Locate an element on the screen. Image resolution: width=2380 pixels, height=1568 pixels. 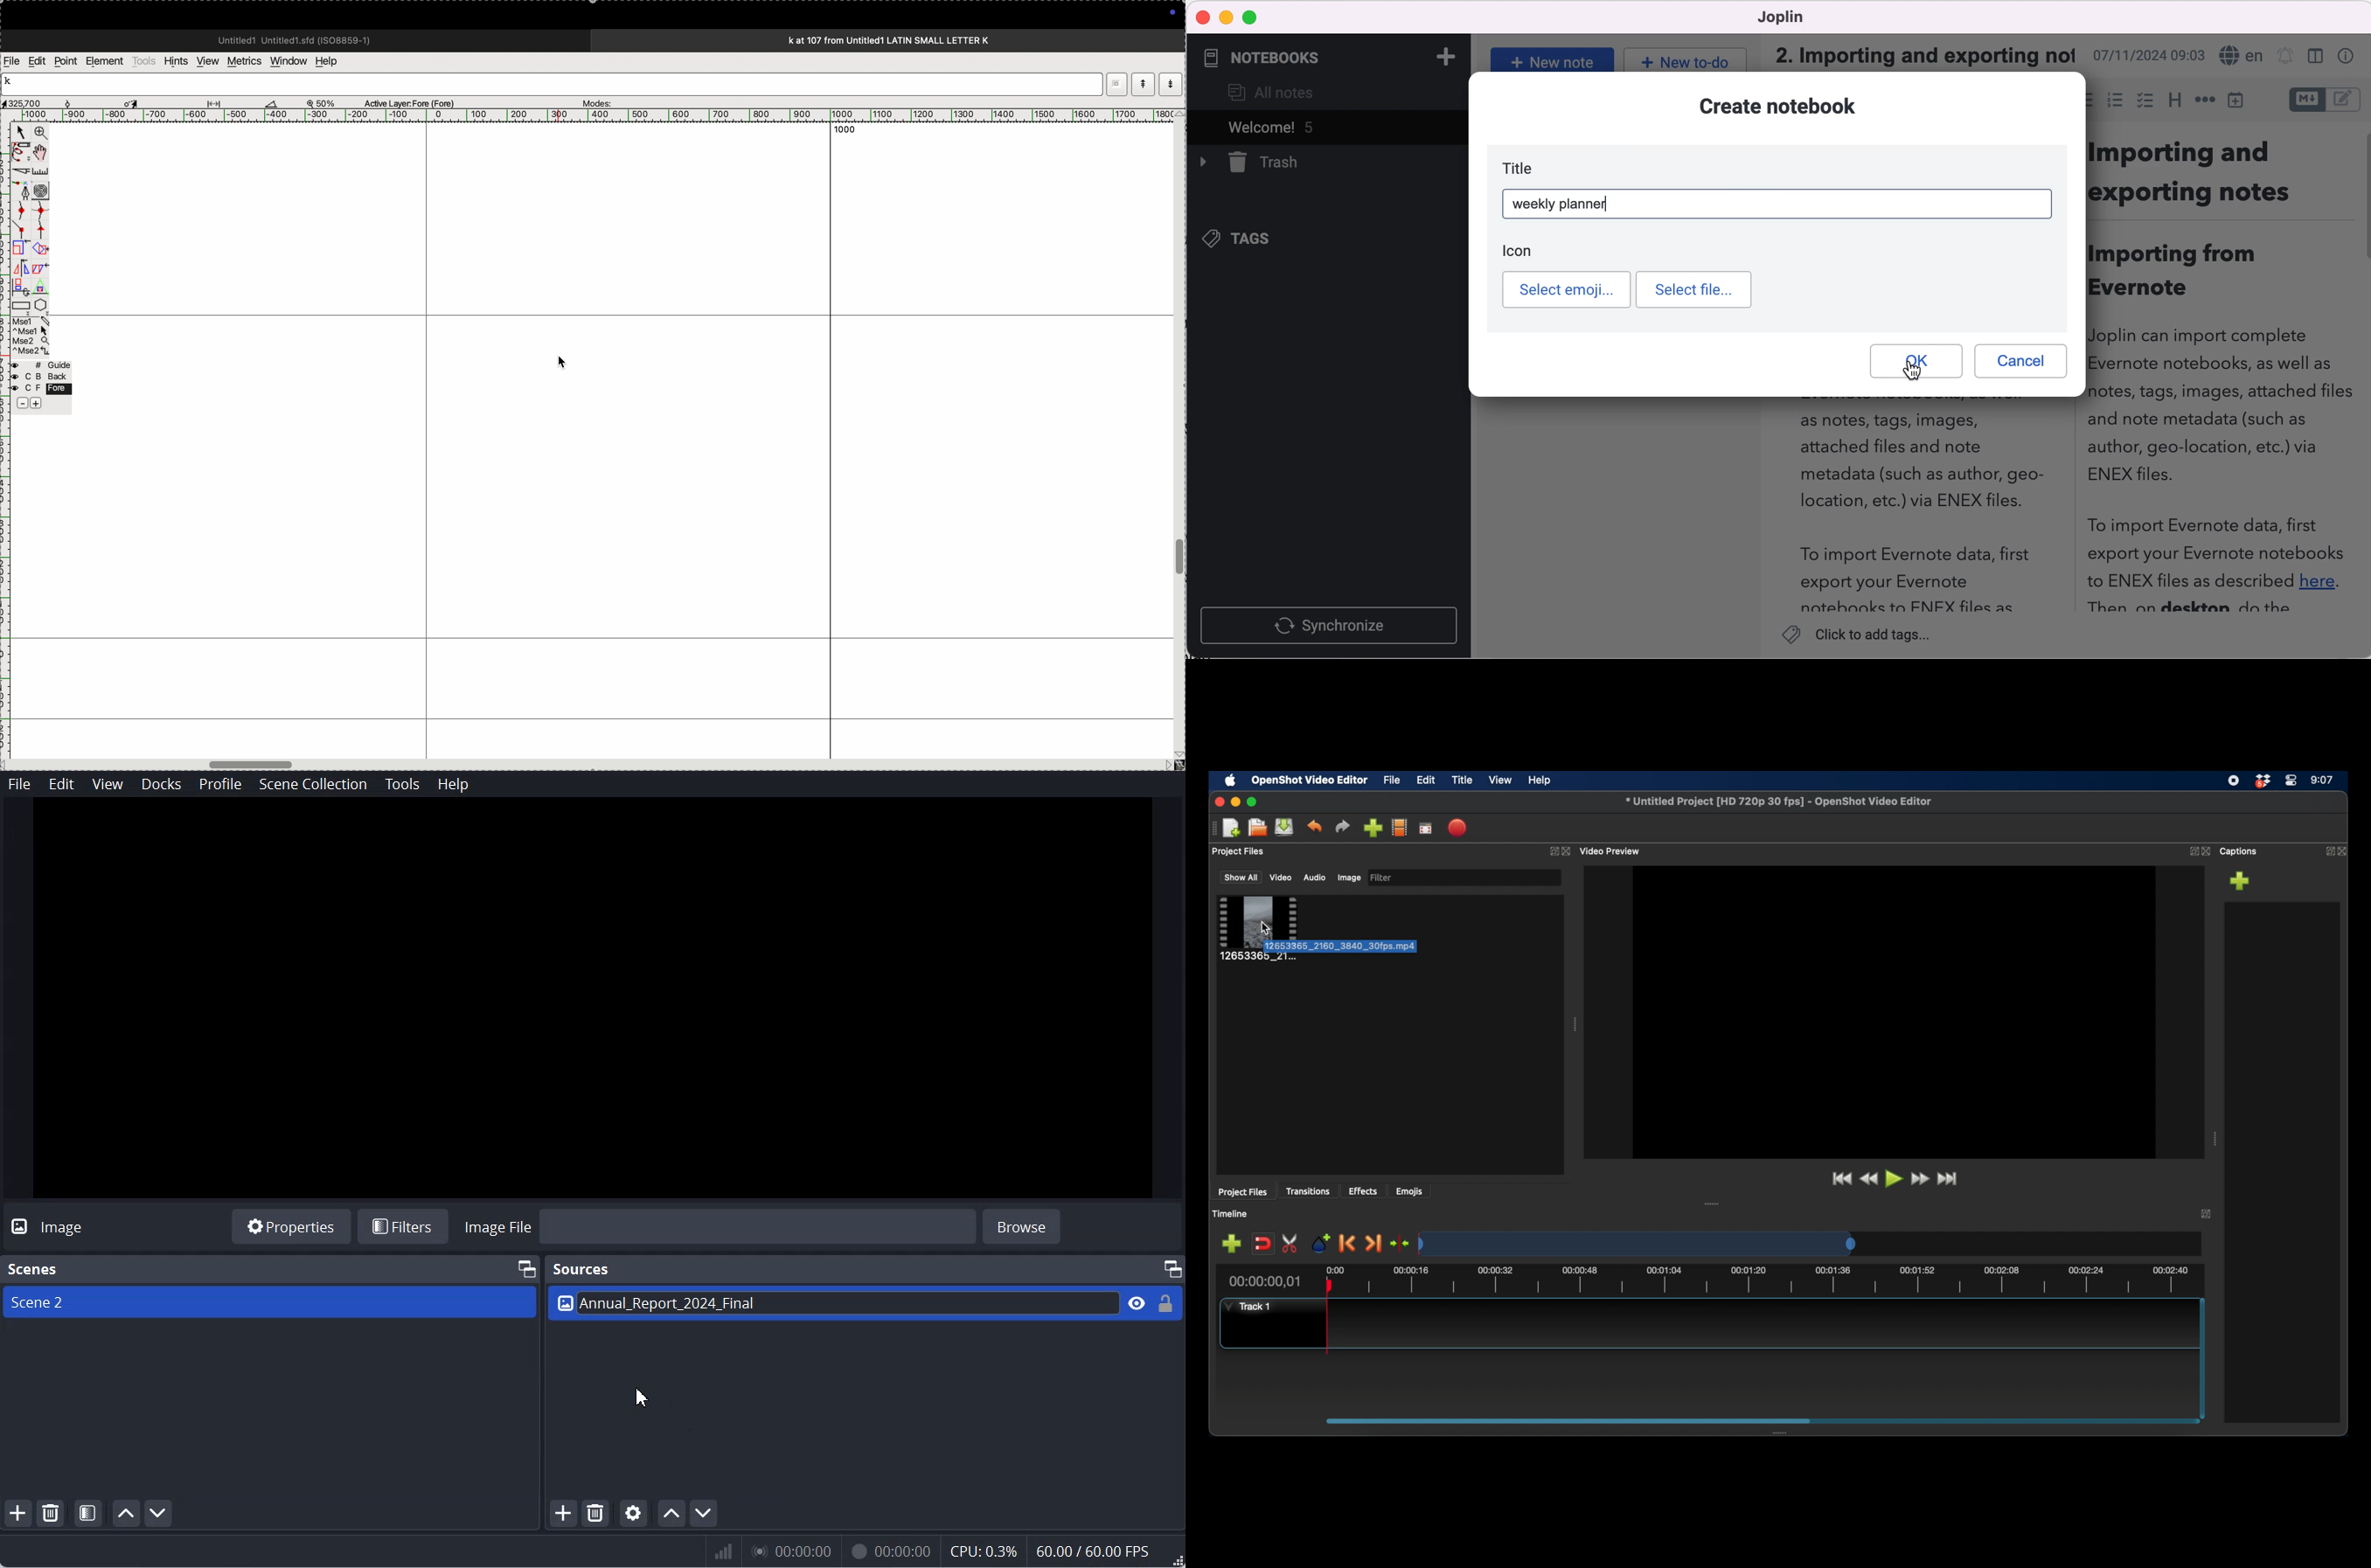
Maximum is located at coordinates (1172, 1267).